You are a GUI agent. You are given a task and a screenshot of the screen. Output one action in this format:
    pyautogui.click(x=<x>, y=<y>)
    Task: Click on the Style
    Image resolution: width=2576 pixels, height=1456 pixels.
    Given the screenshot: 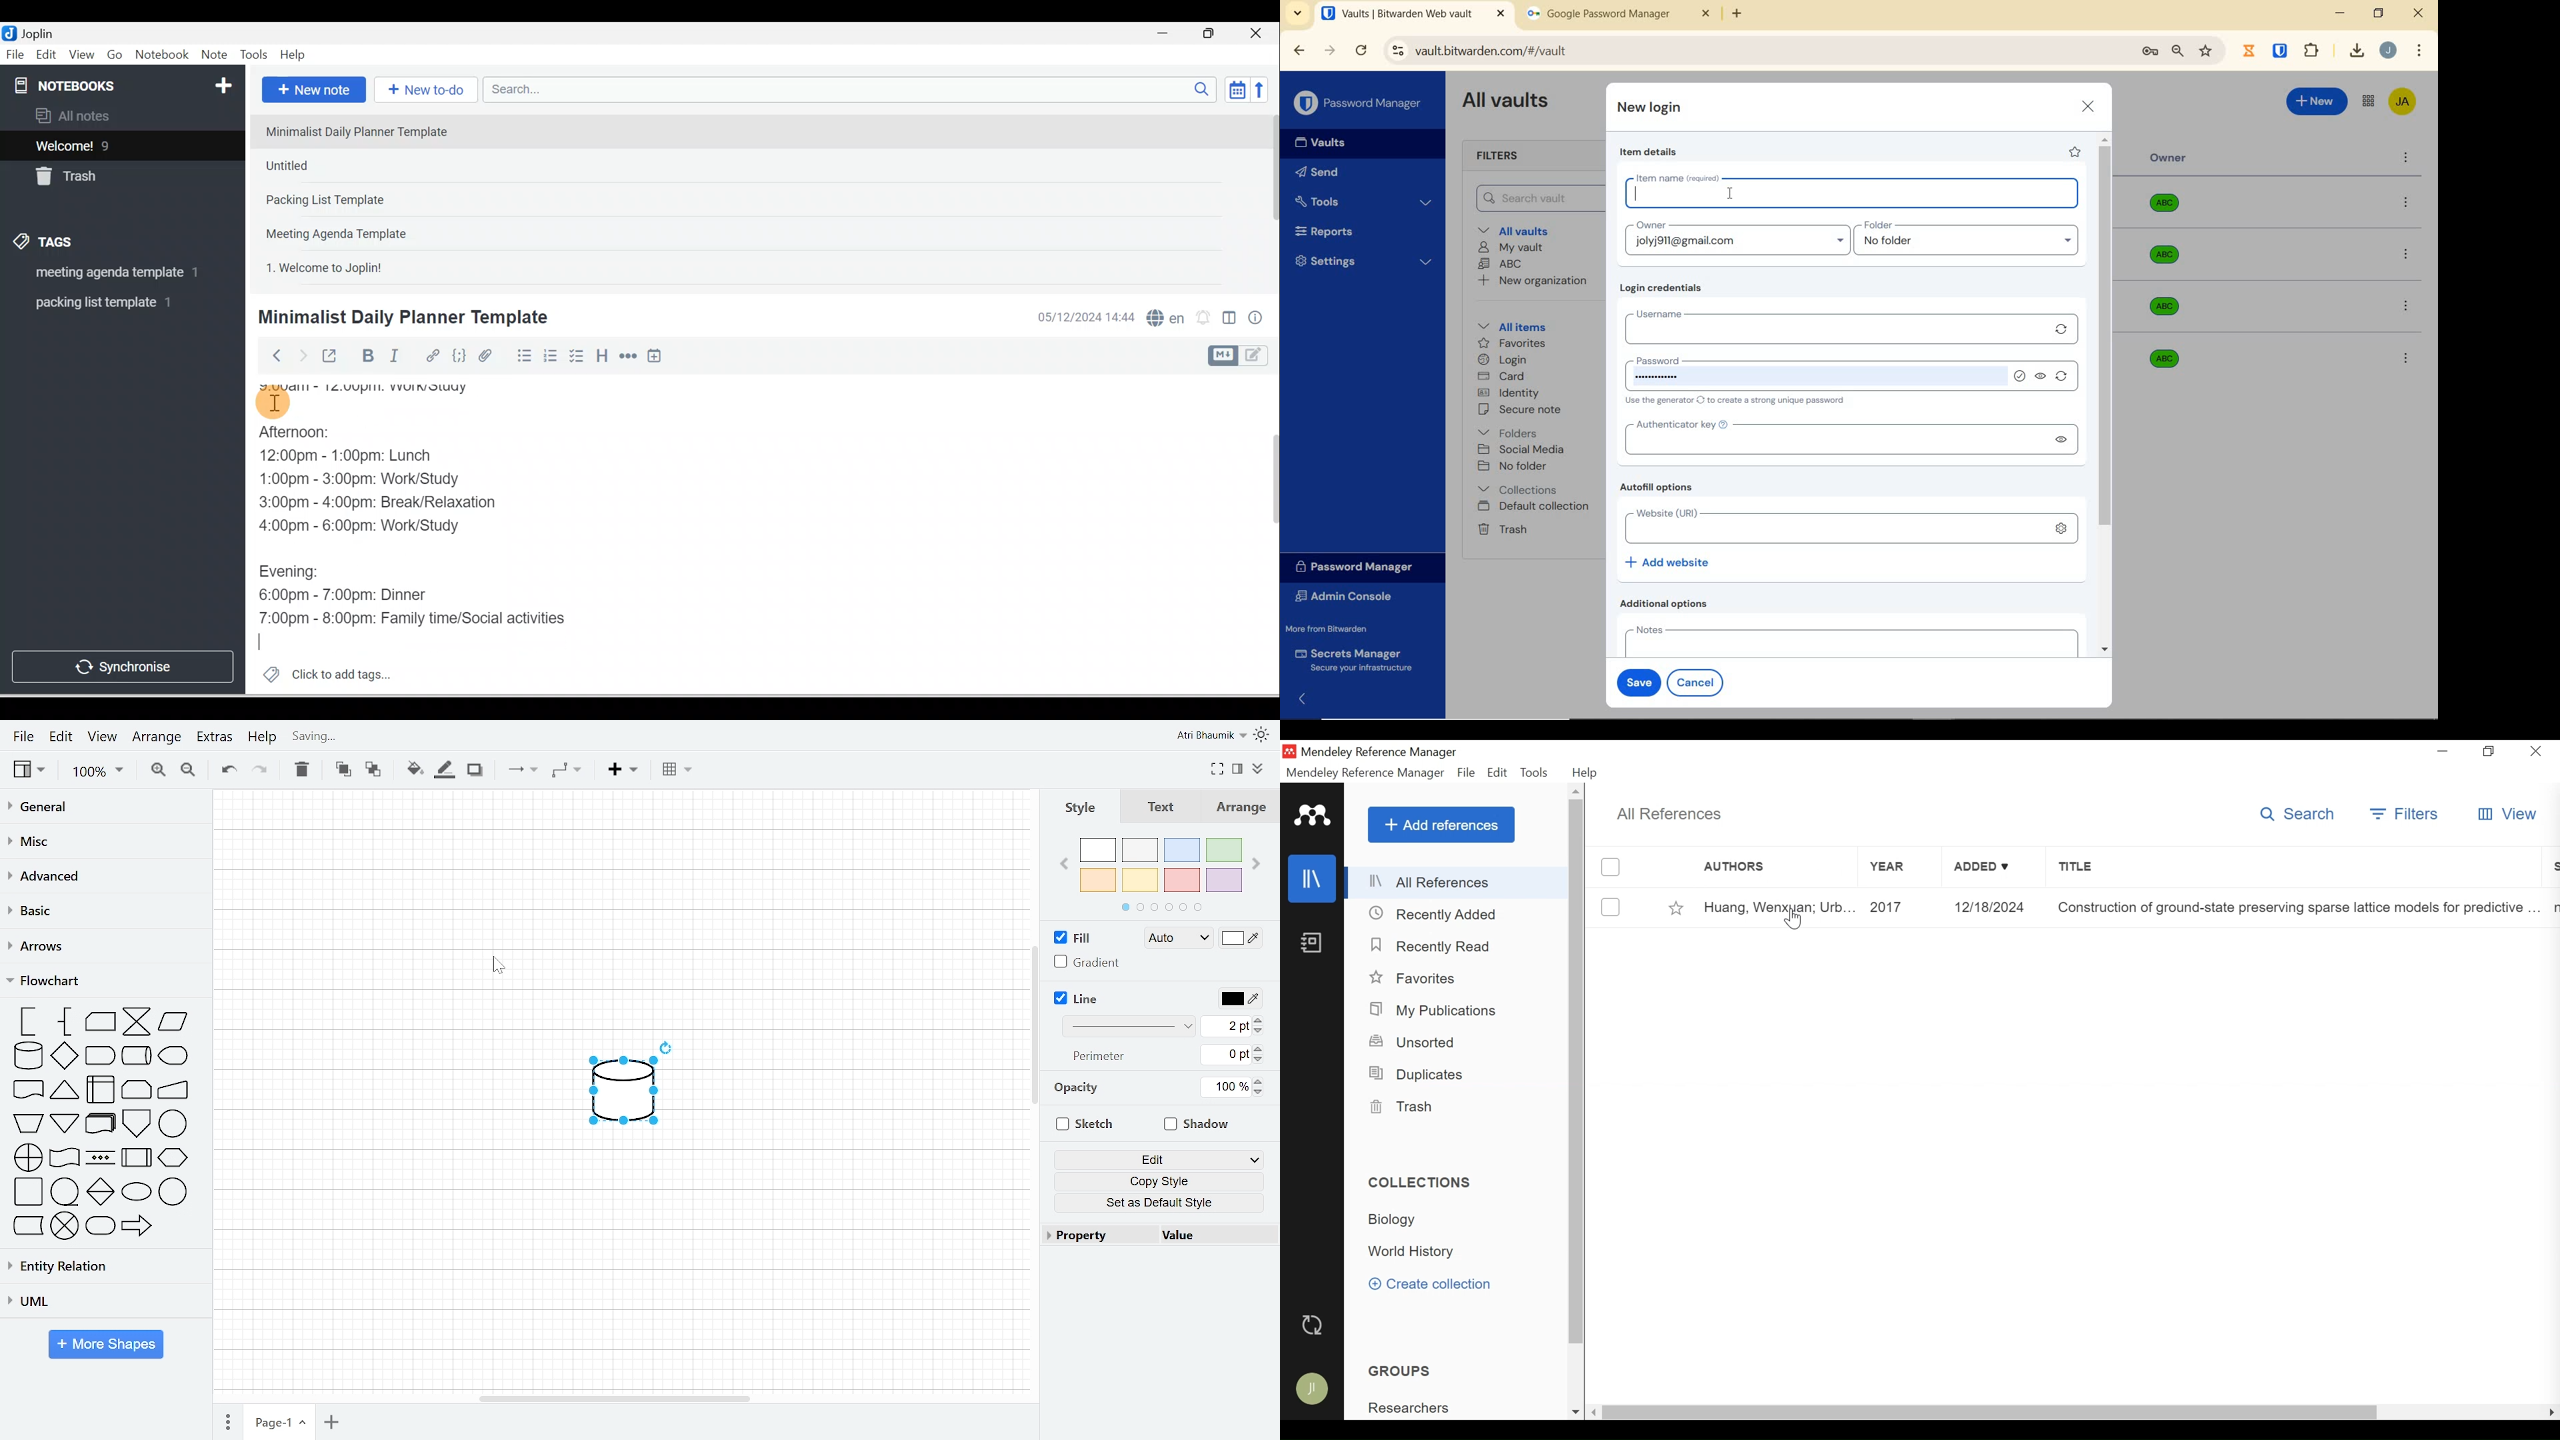 What is the action you would take?
    pyautogui.click(x=1081, y=807)
    